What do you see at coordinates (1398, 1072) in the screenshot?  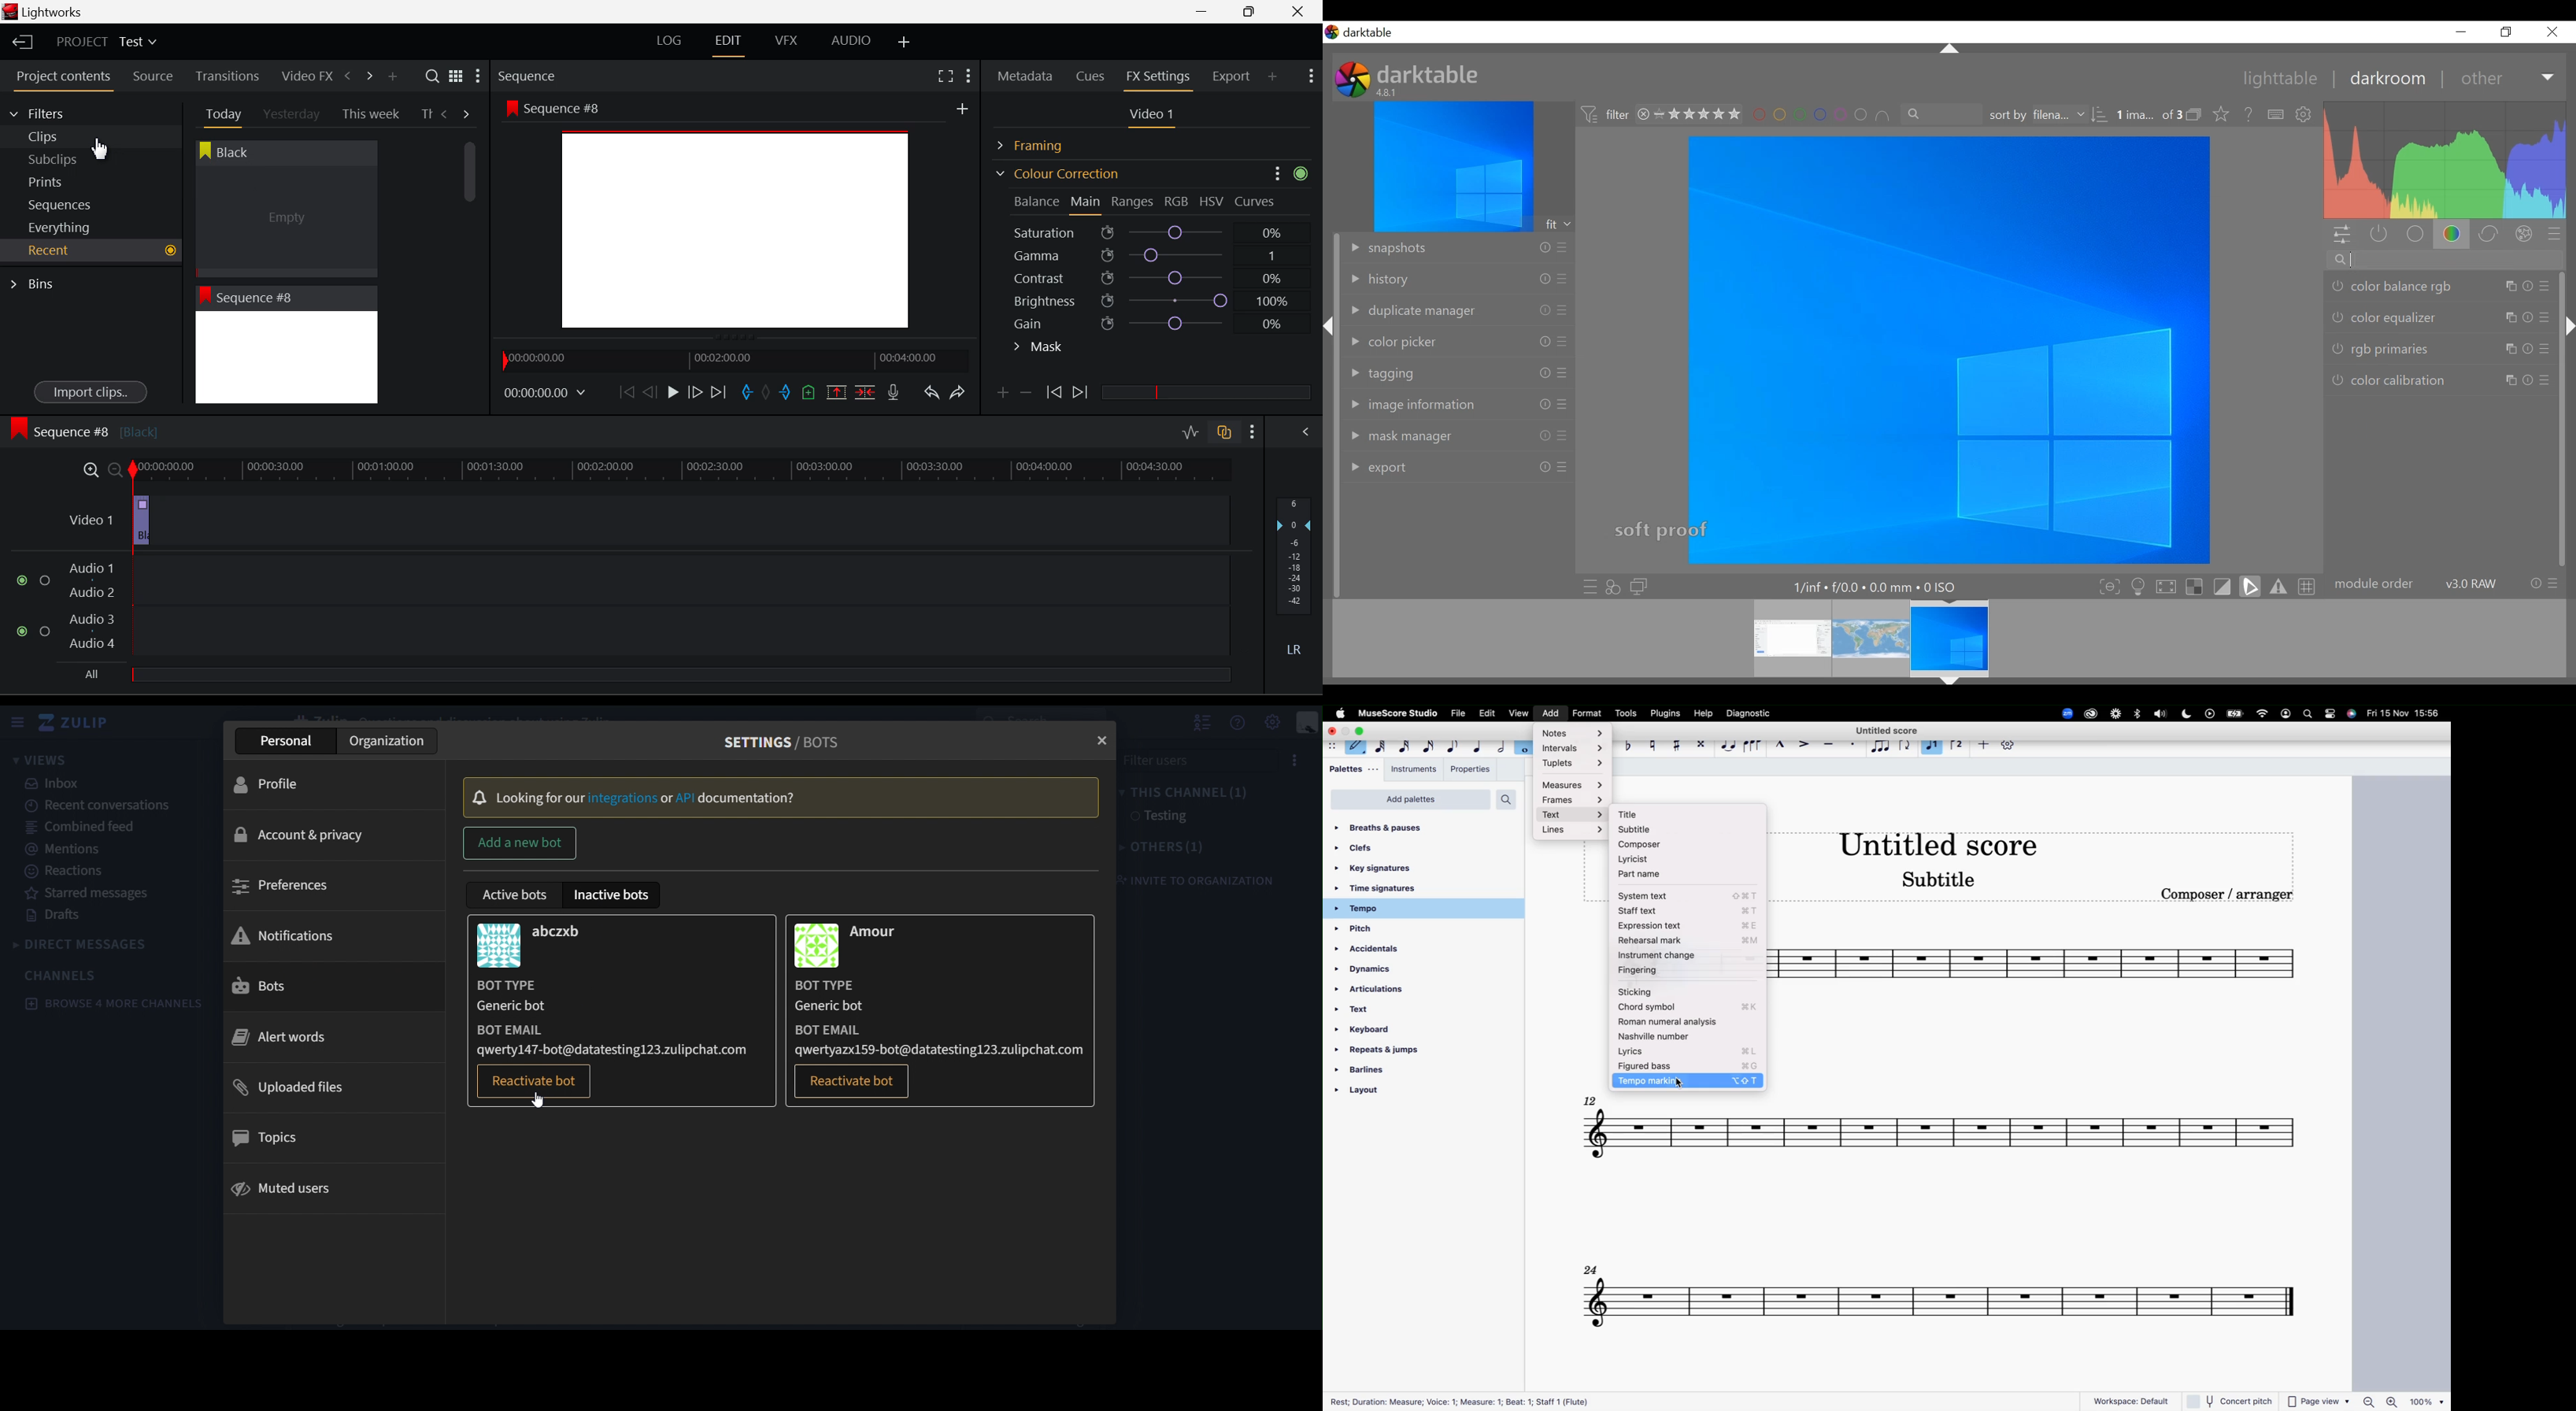 I see `barlines` at bounding box center [1398, 1072].